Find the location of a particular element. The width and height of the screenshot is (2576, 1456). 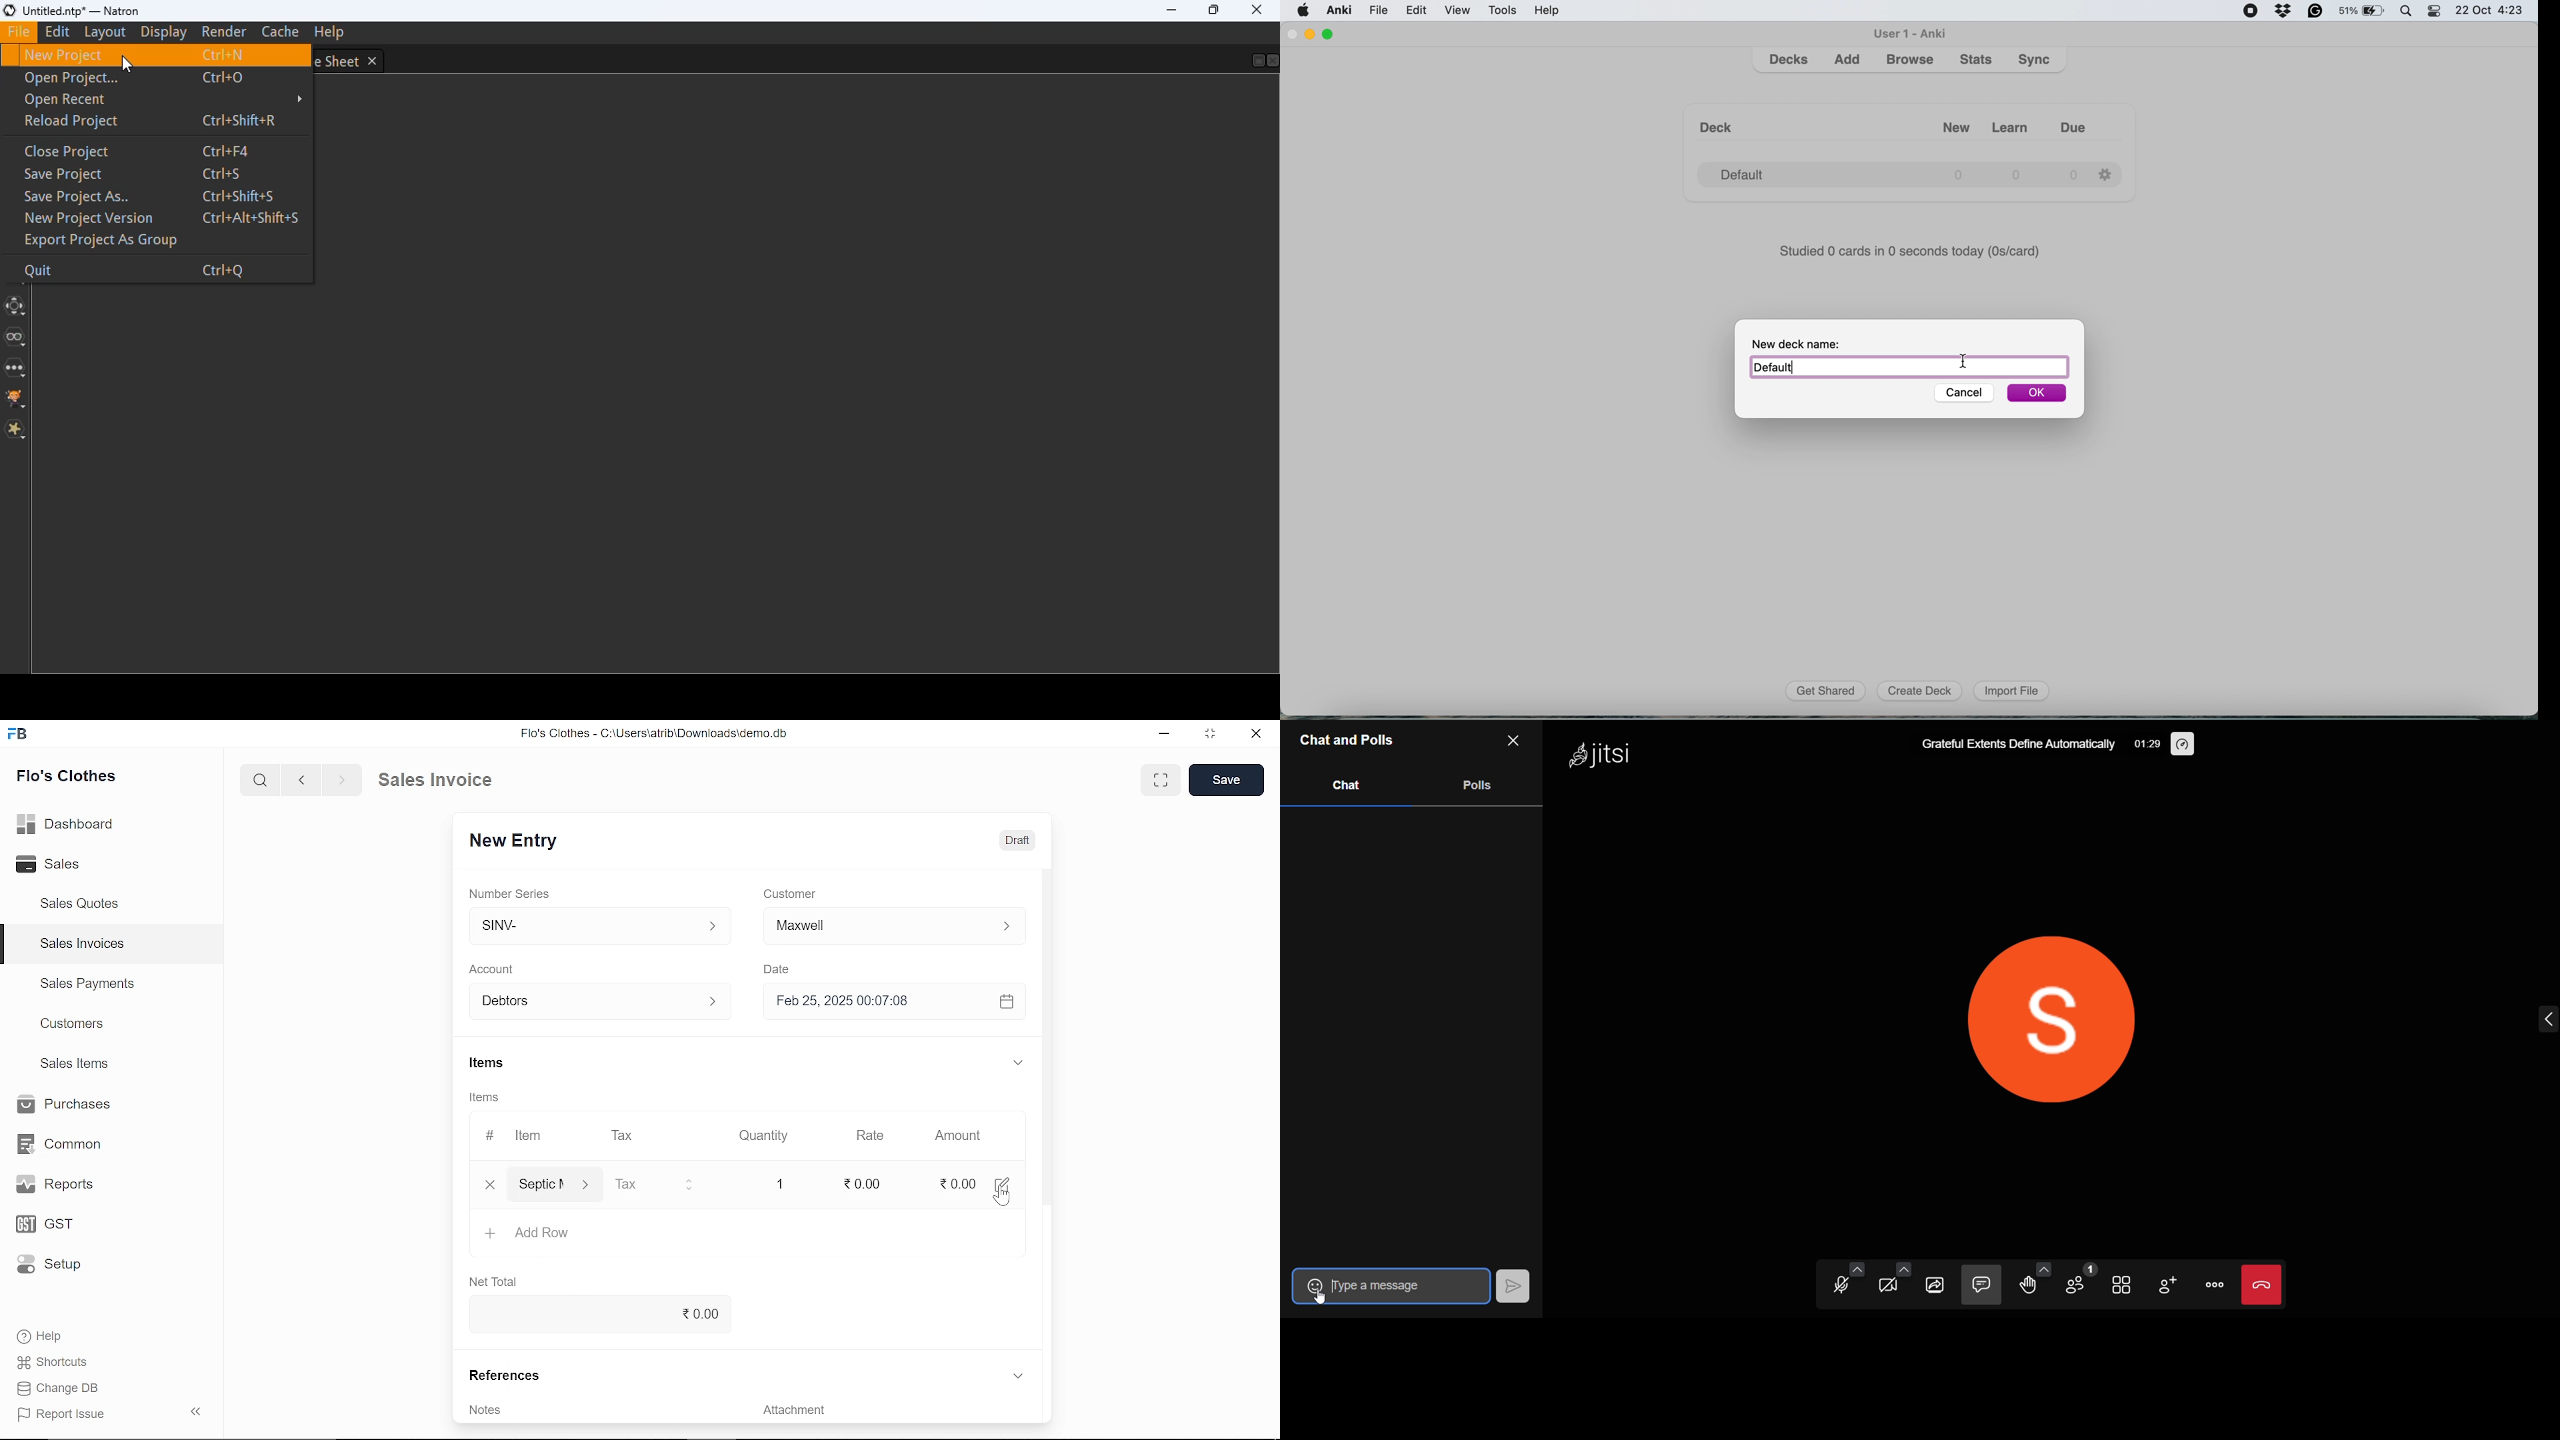

cursor is located at coordinates (1964, 360).